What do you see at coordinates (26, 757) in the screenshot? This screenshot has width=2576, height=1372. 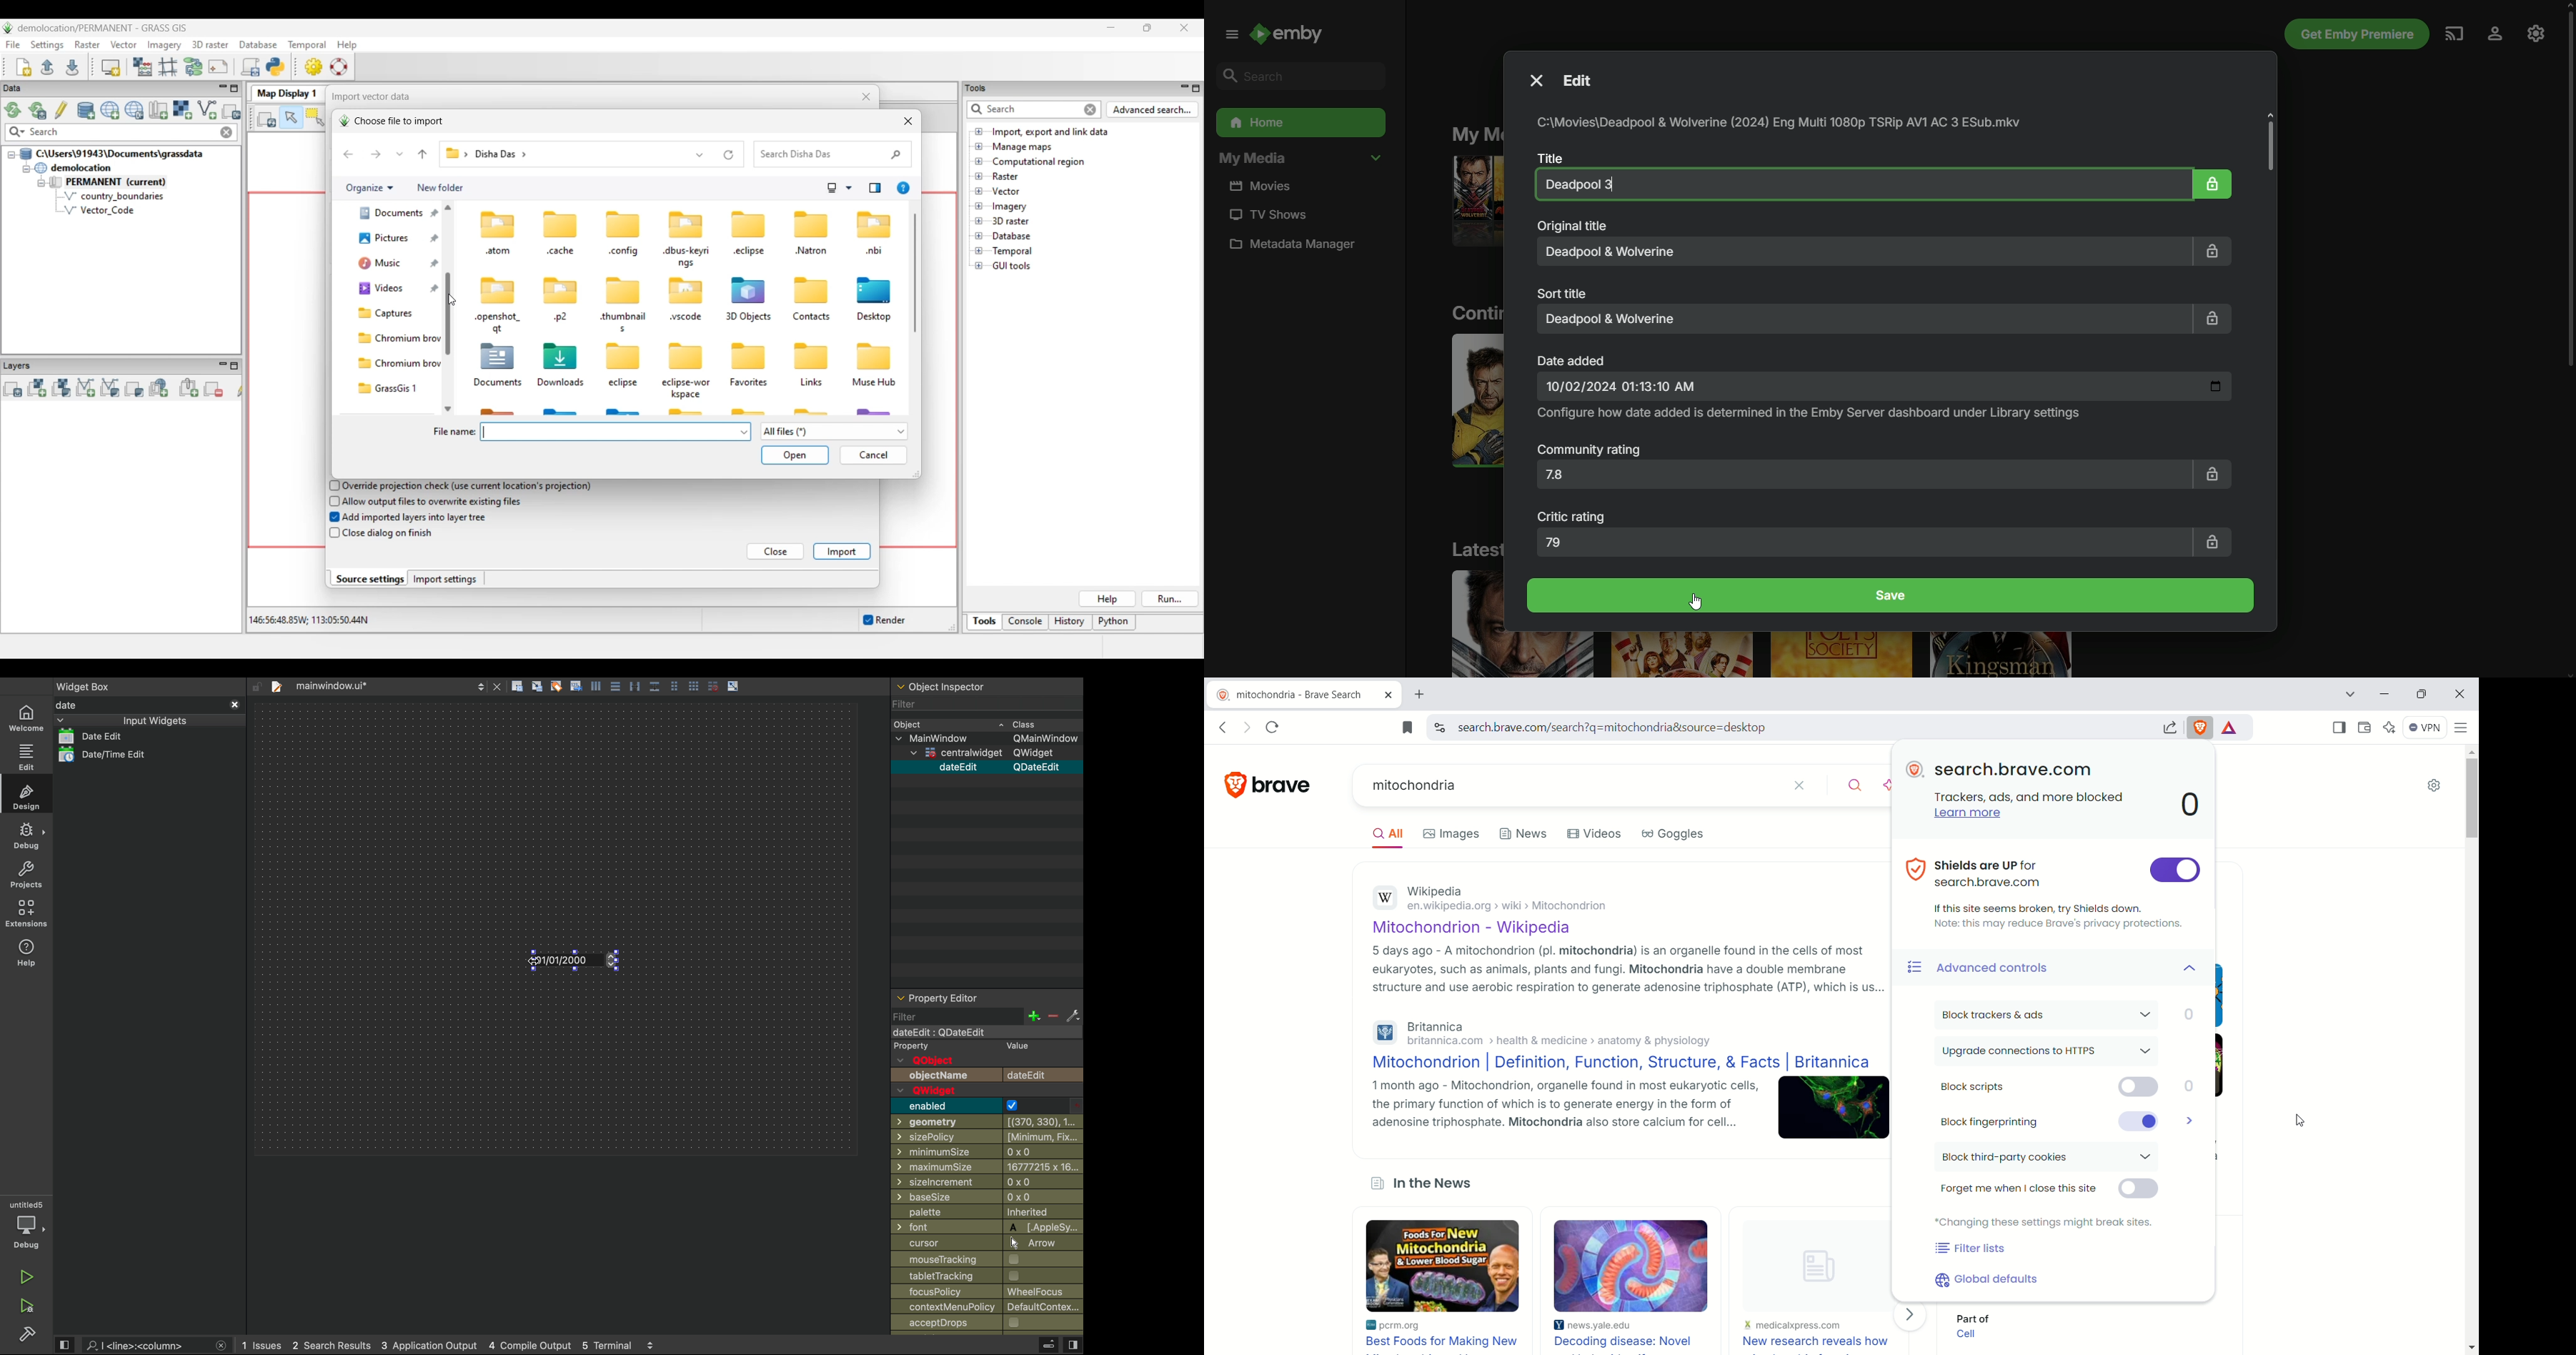 I see `edit` at bounding box center [26, 757].